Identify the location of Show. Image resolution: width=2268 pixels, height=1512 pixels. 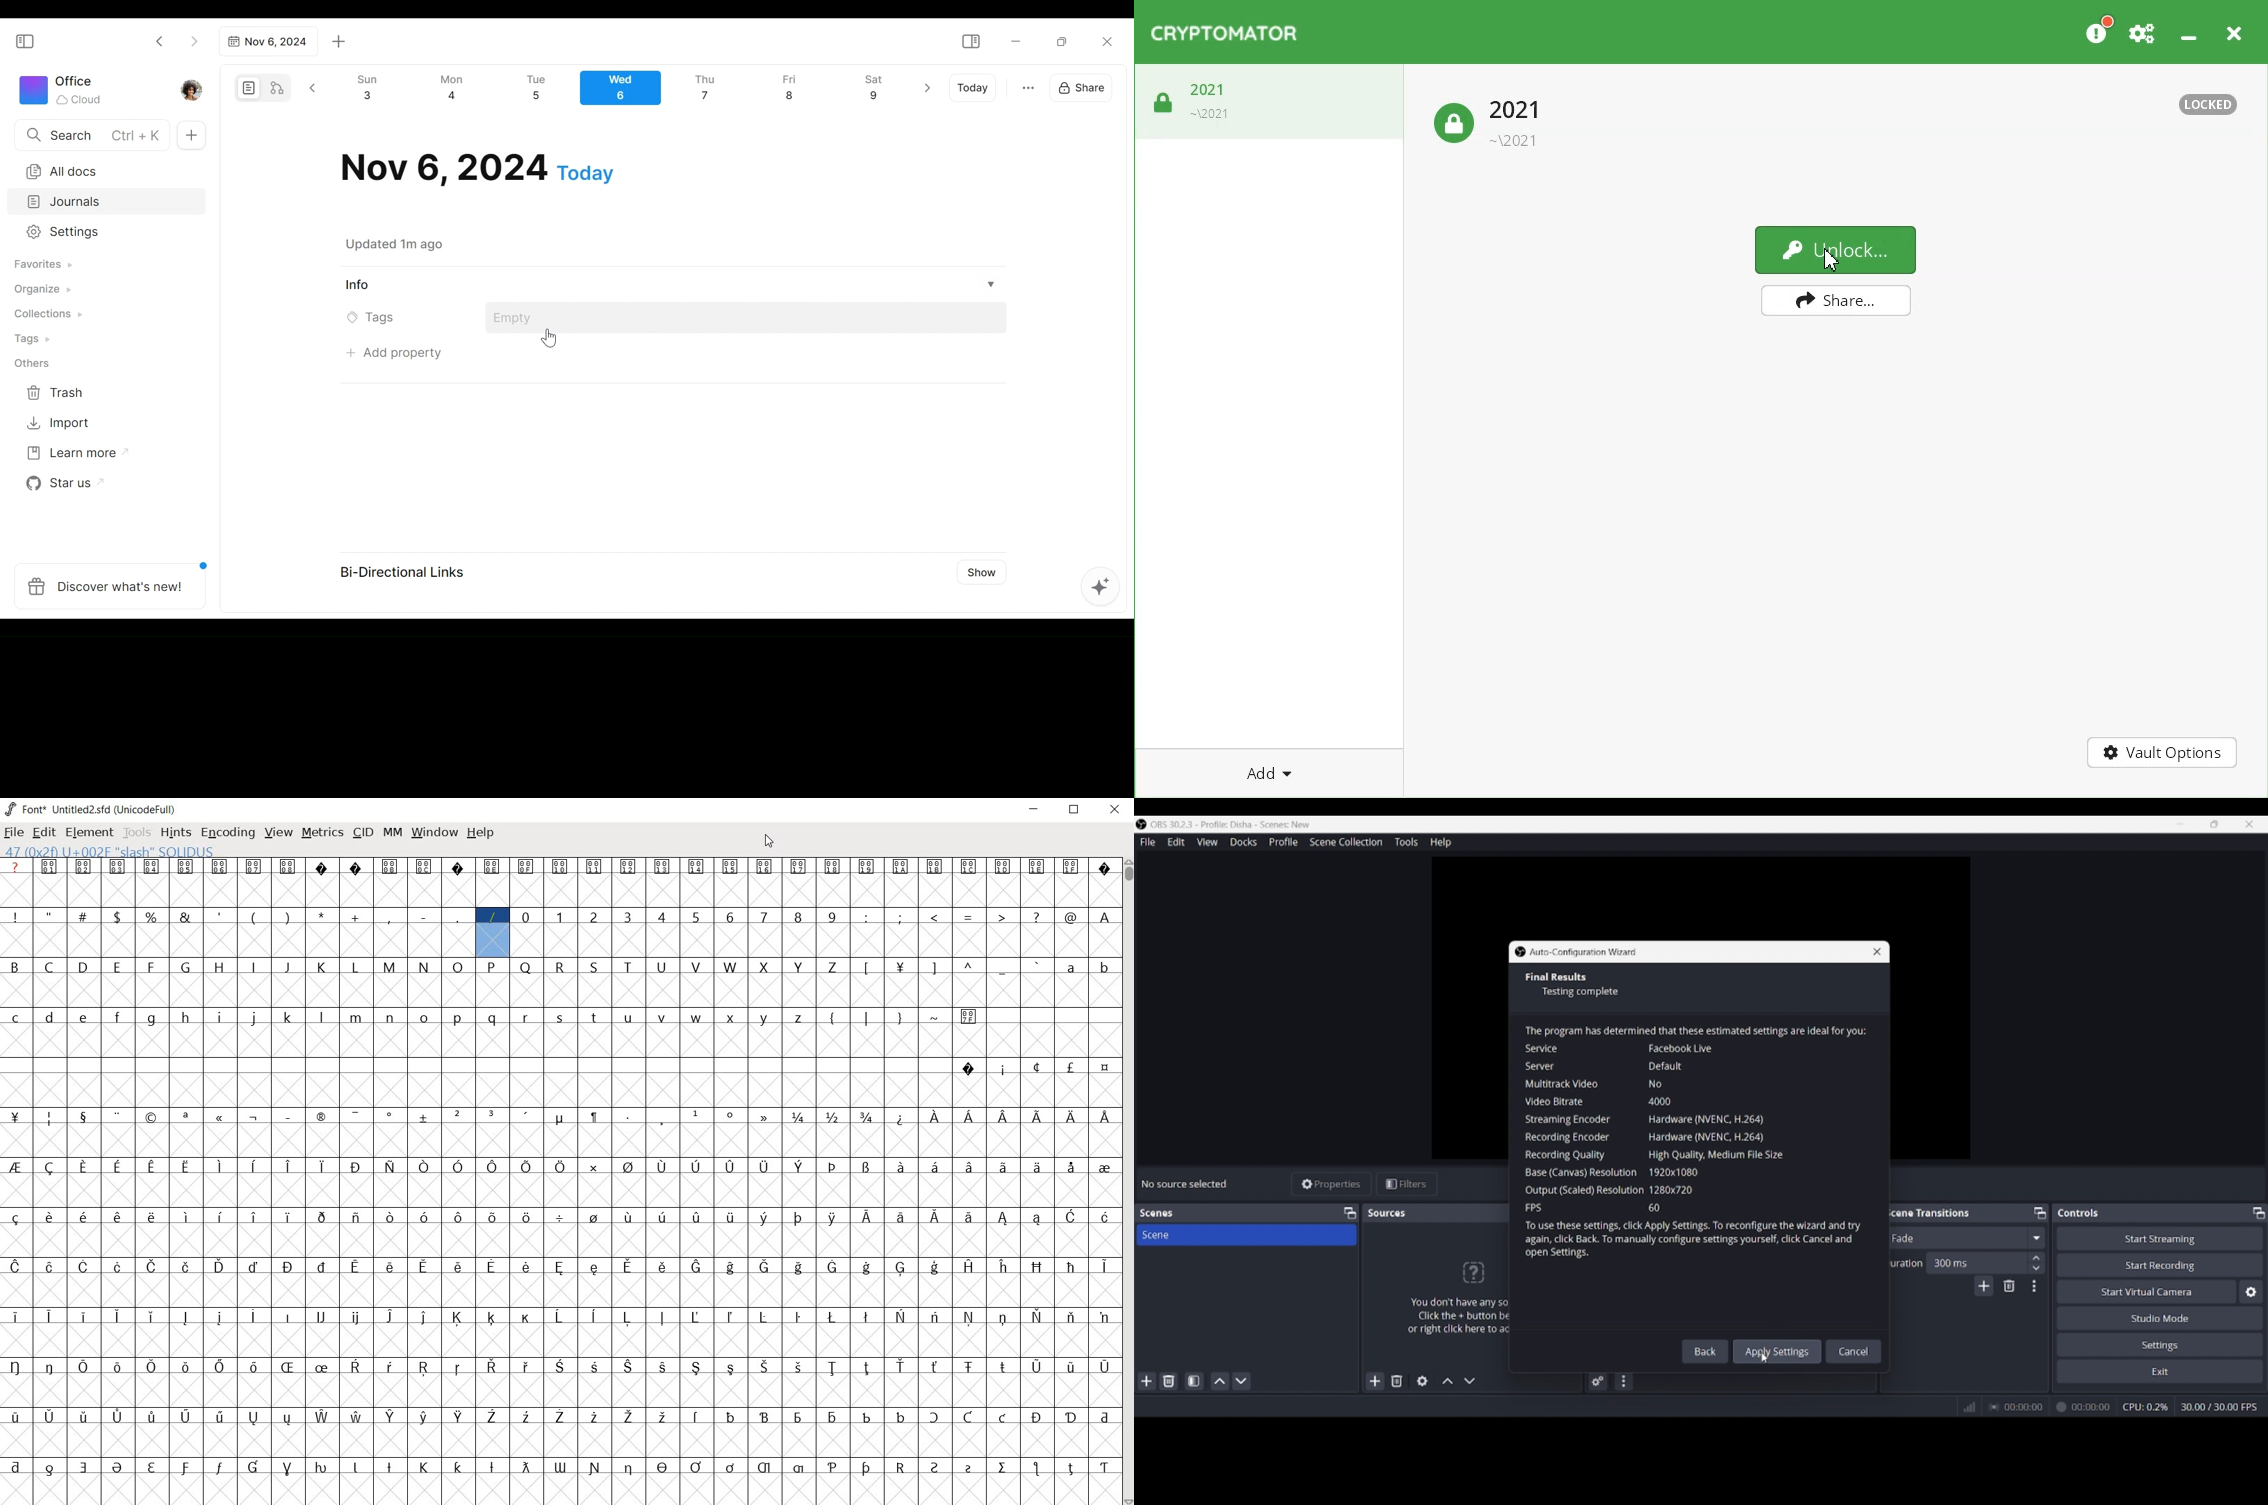
(977, 572).